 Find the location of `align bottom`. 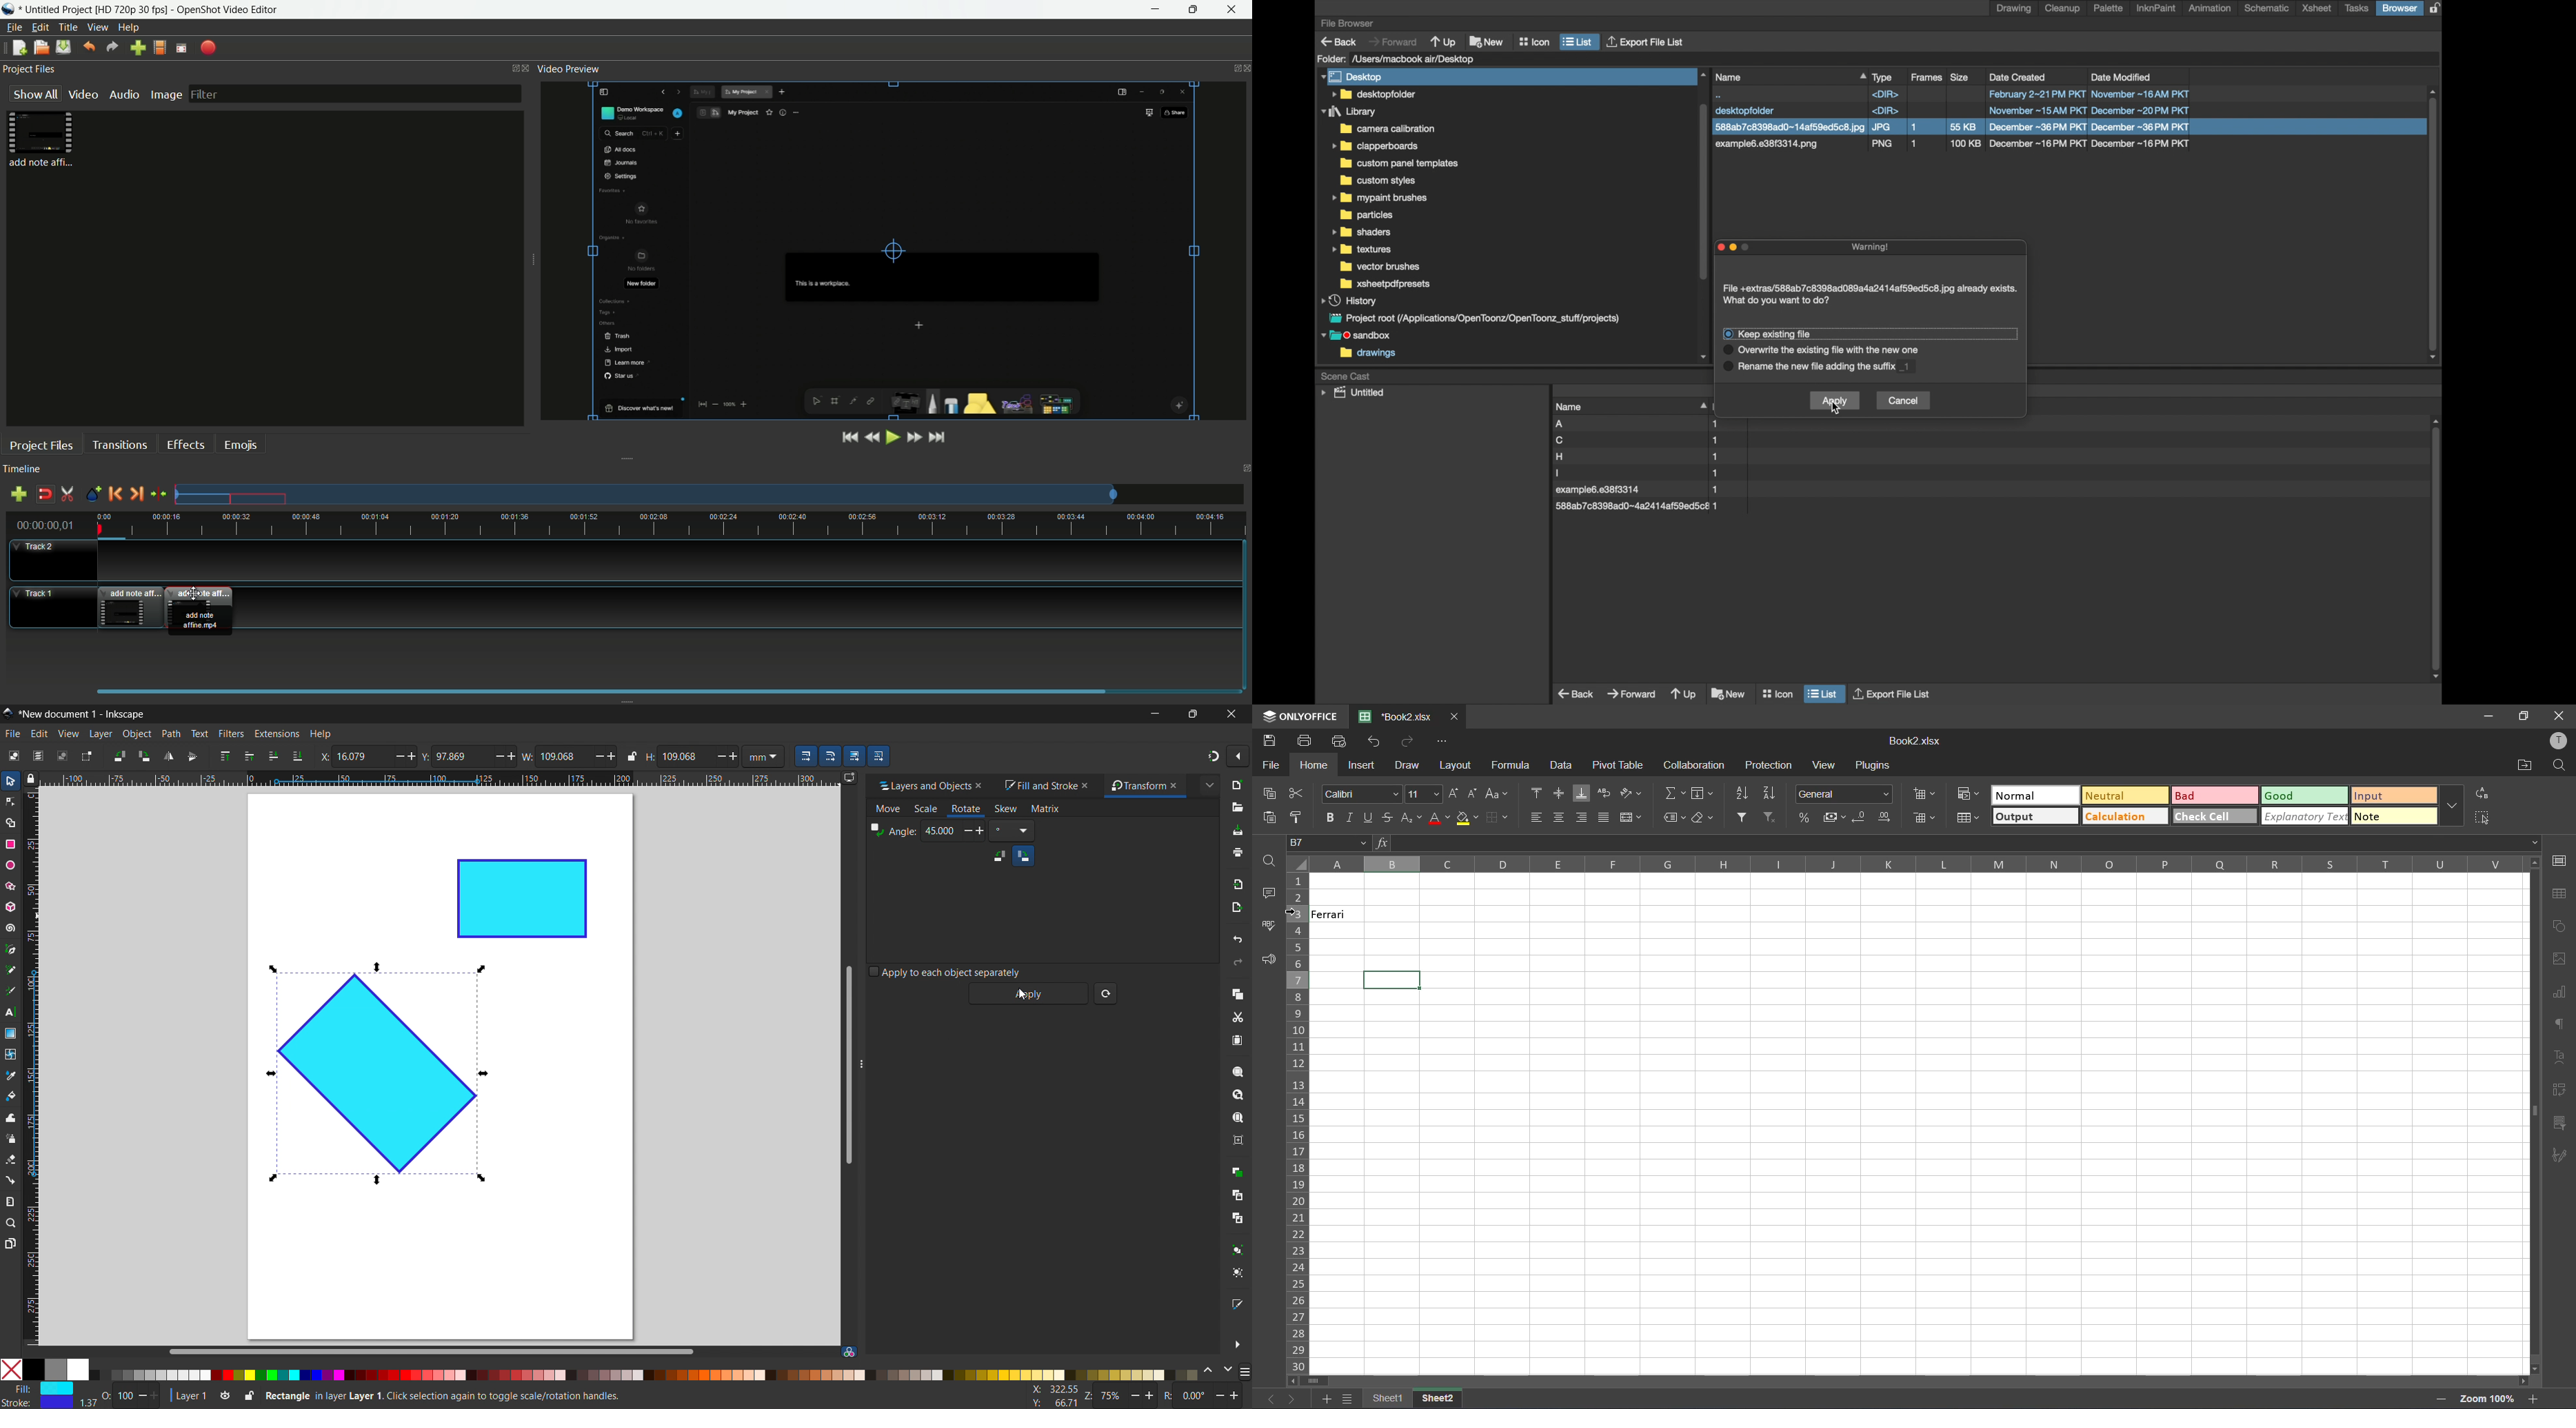

align bottom is located at coordinates (1582, 794).